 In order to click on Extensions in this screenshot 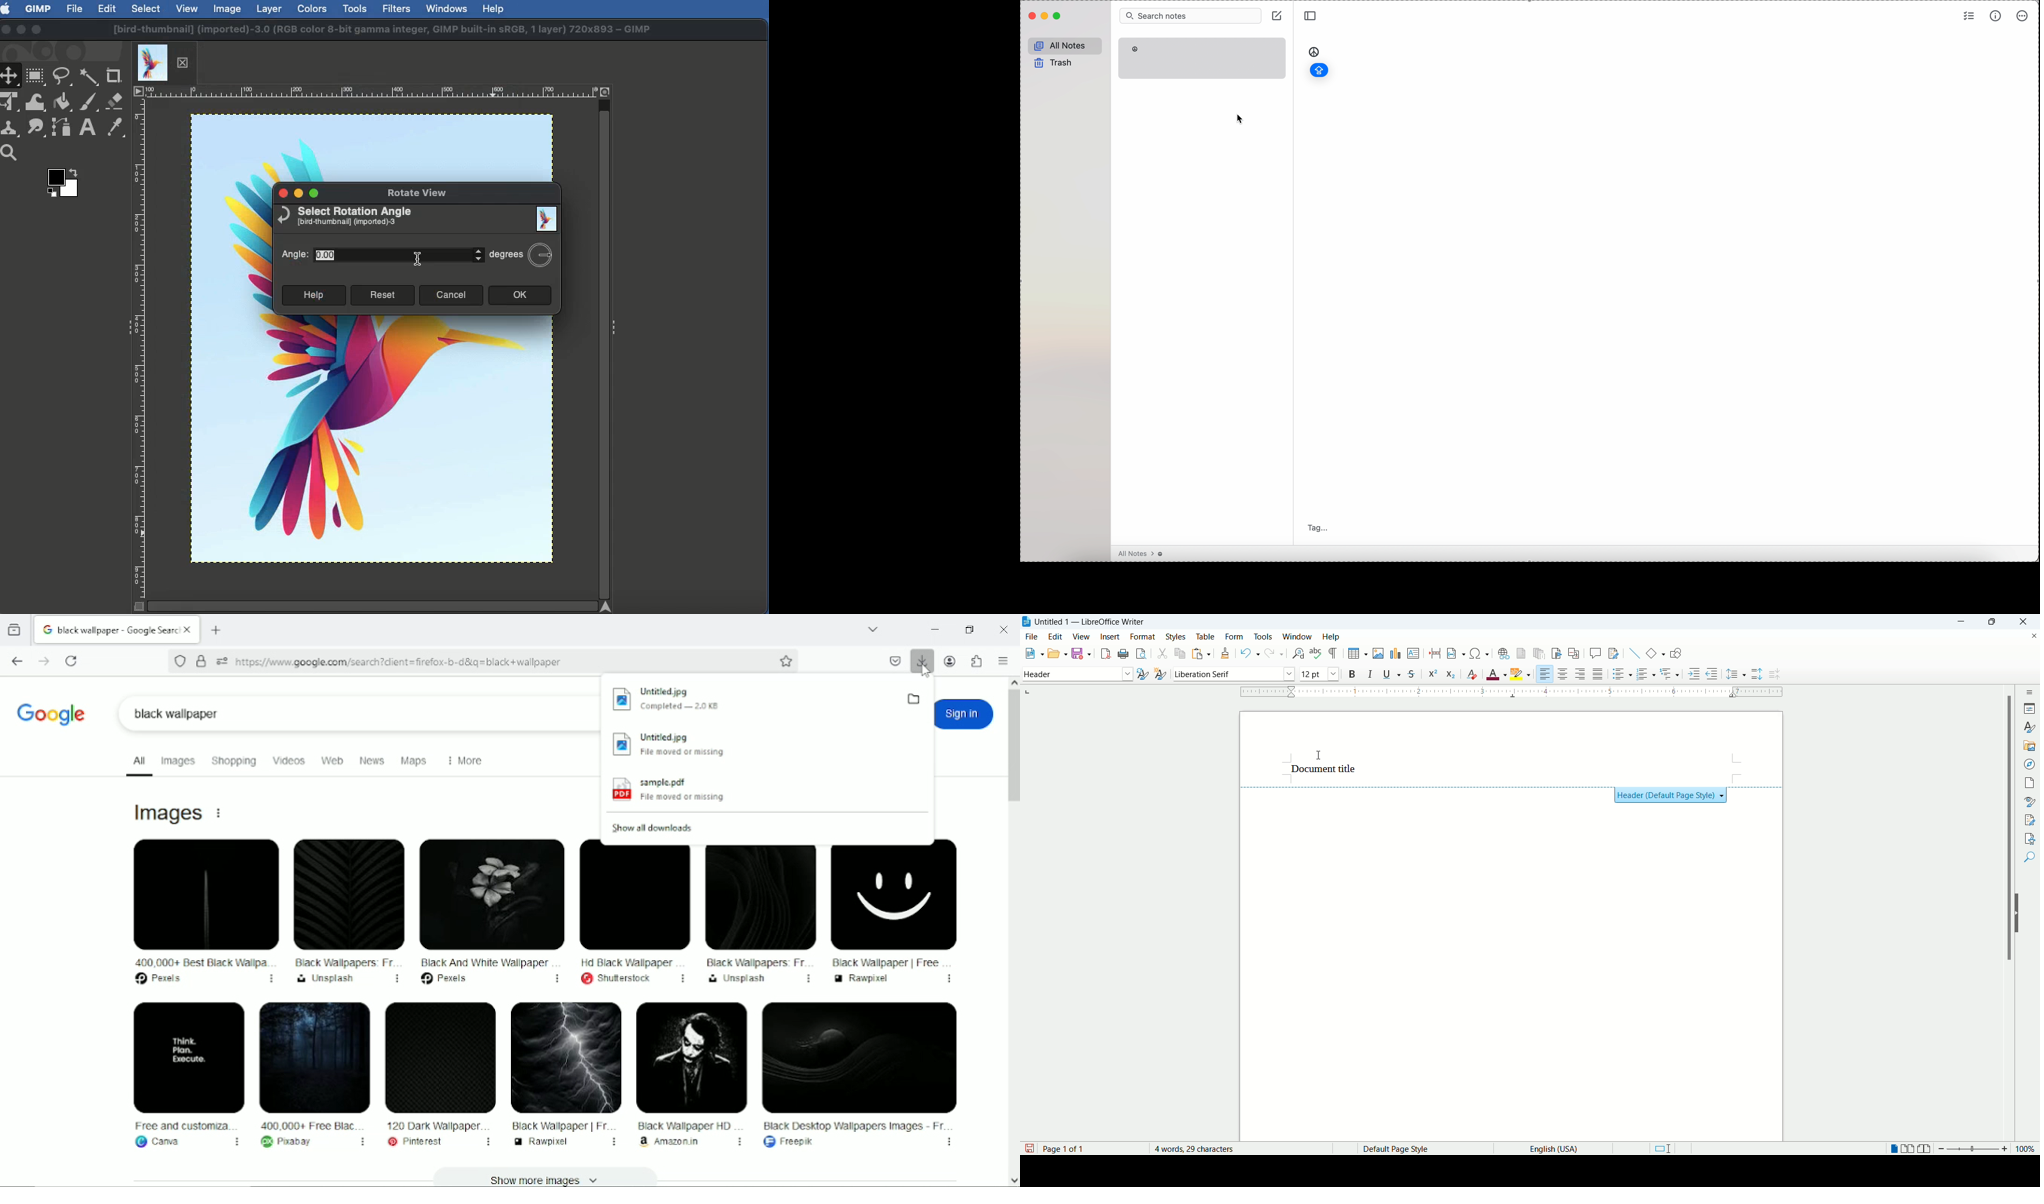, I will do `click(976, 661)`.